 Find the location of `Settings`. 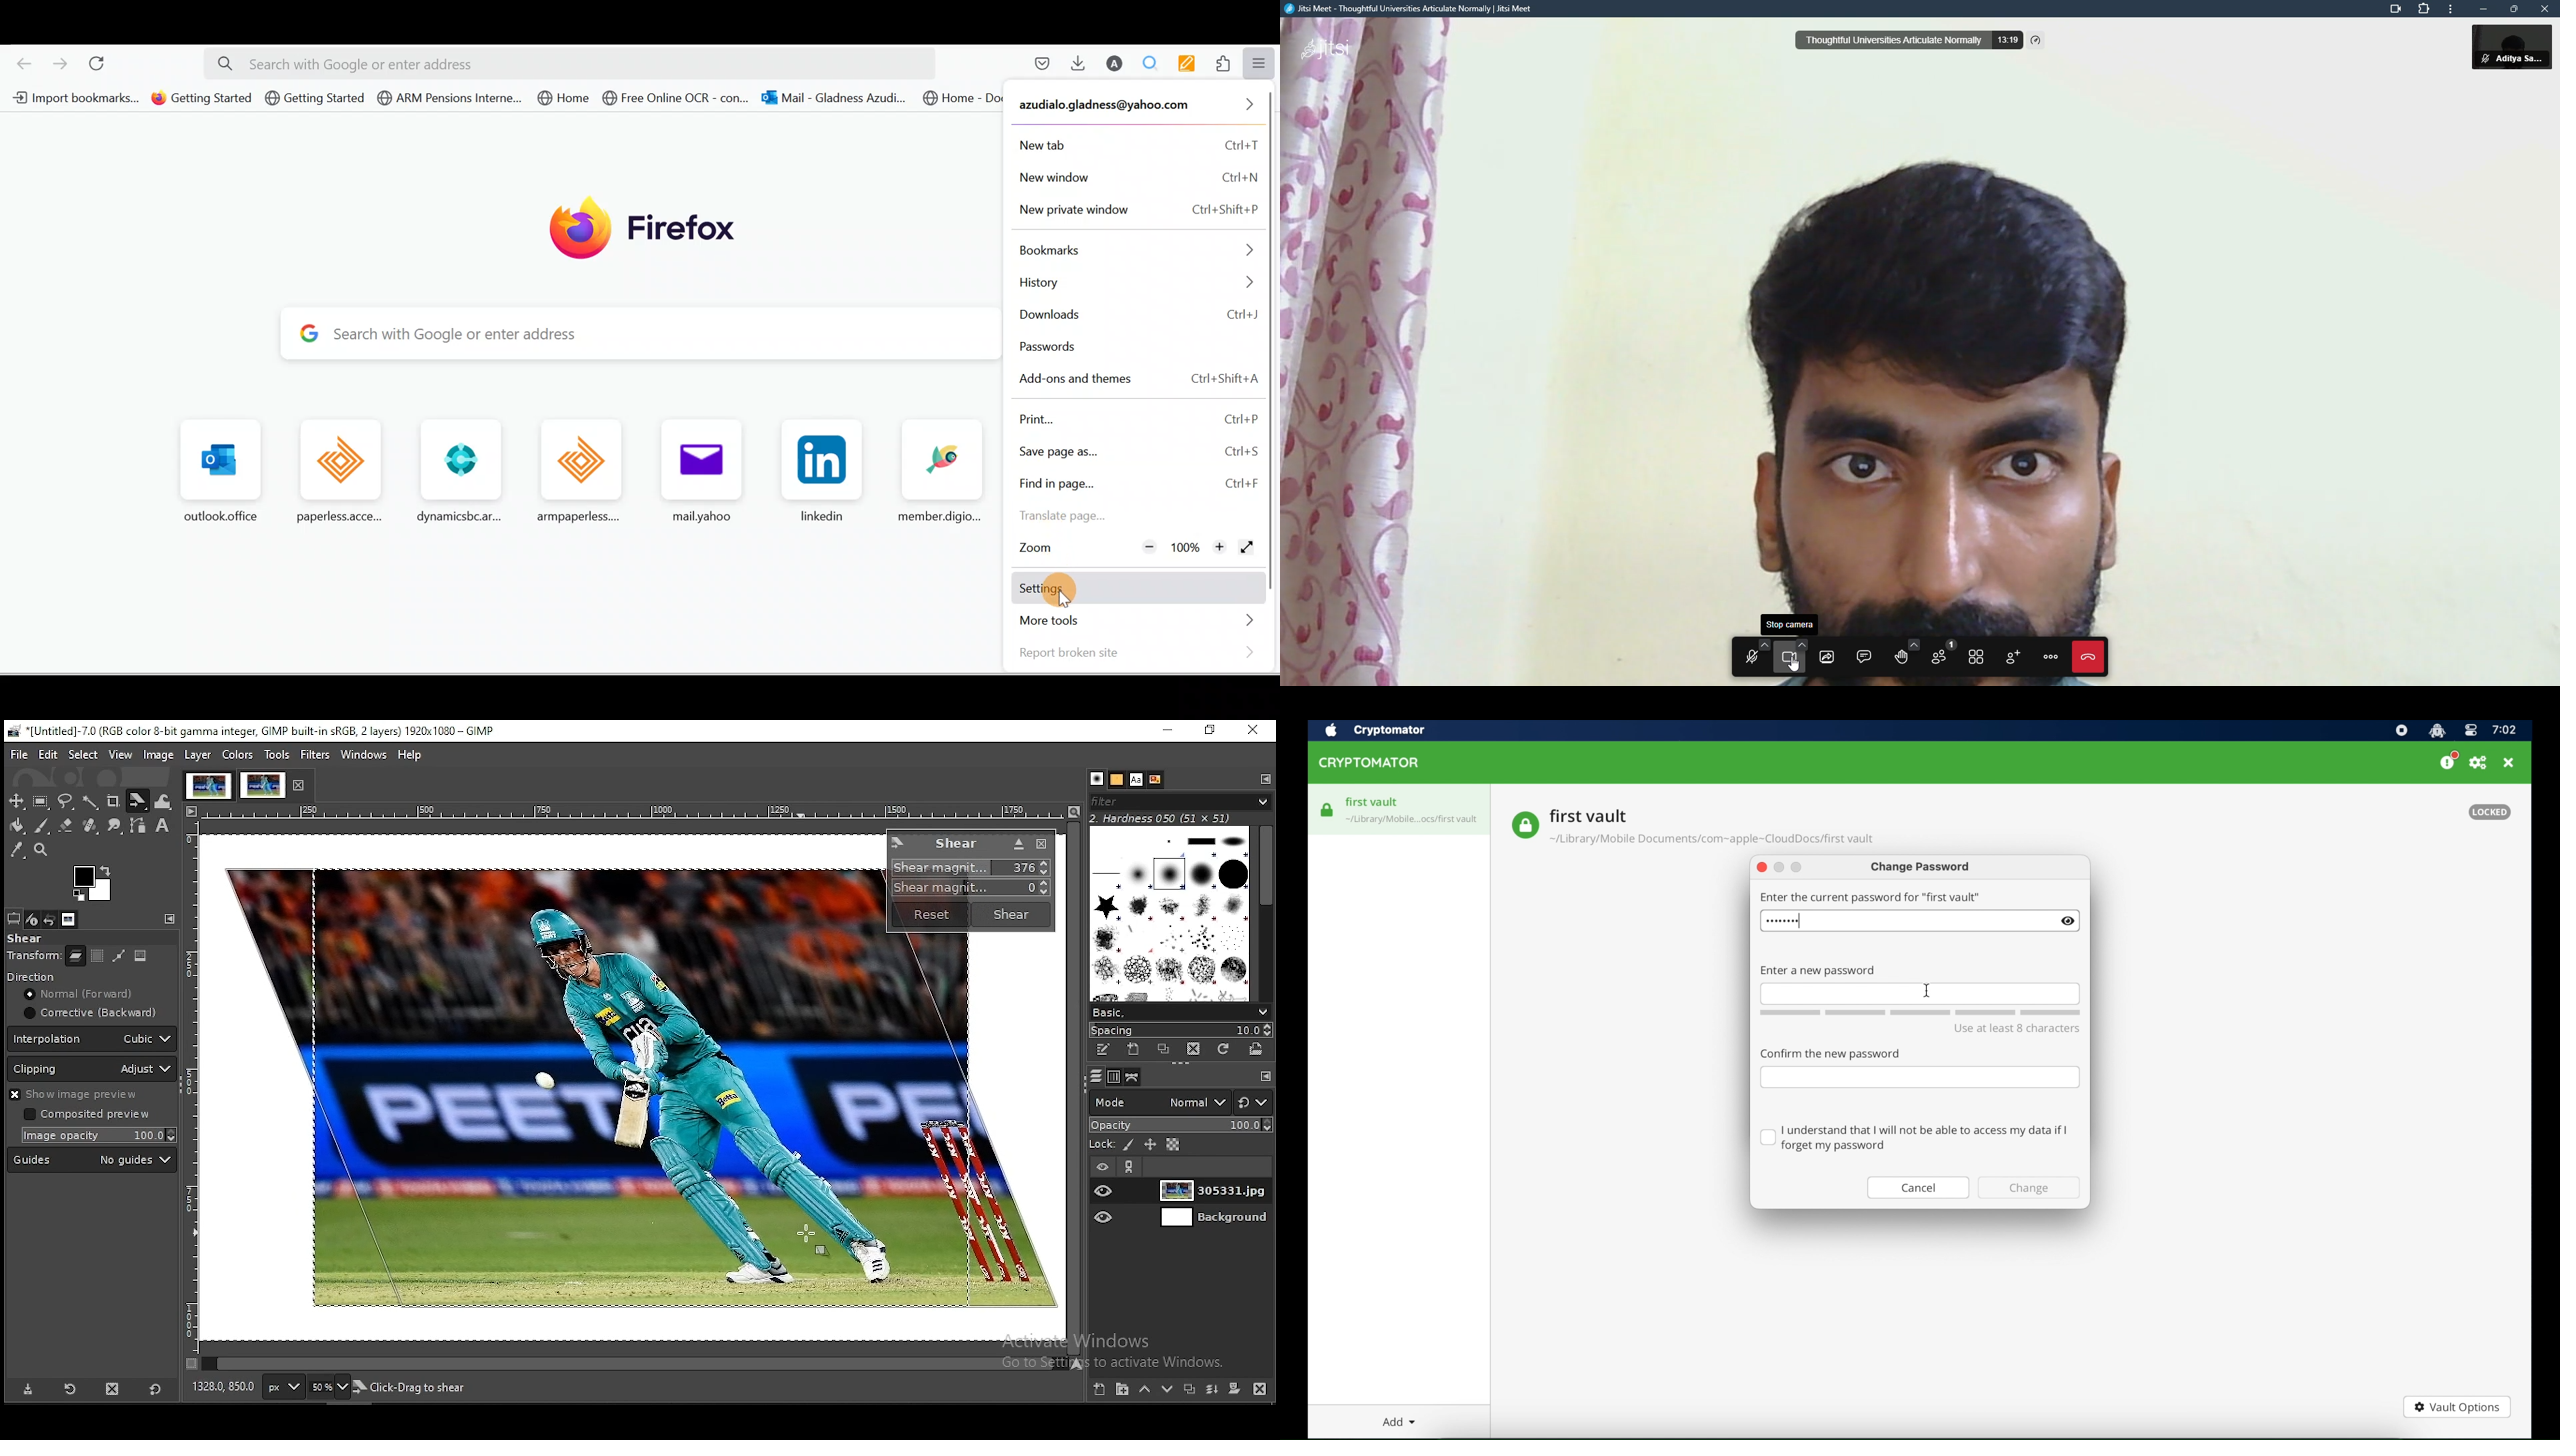

Settings is located at coordinates (1143, 589).